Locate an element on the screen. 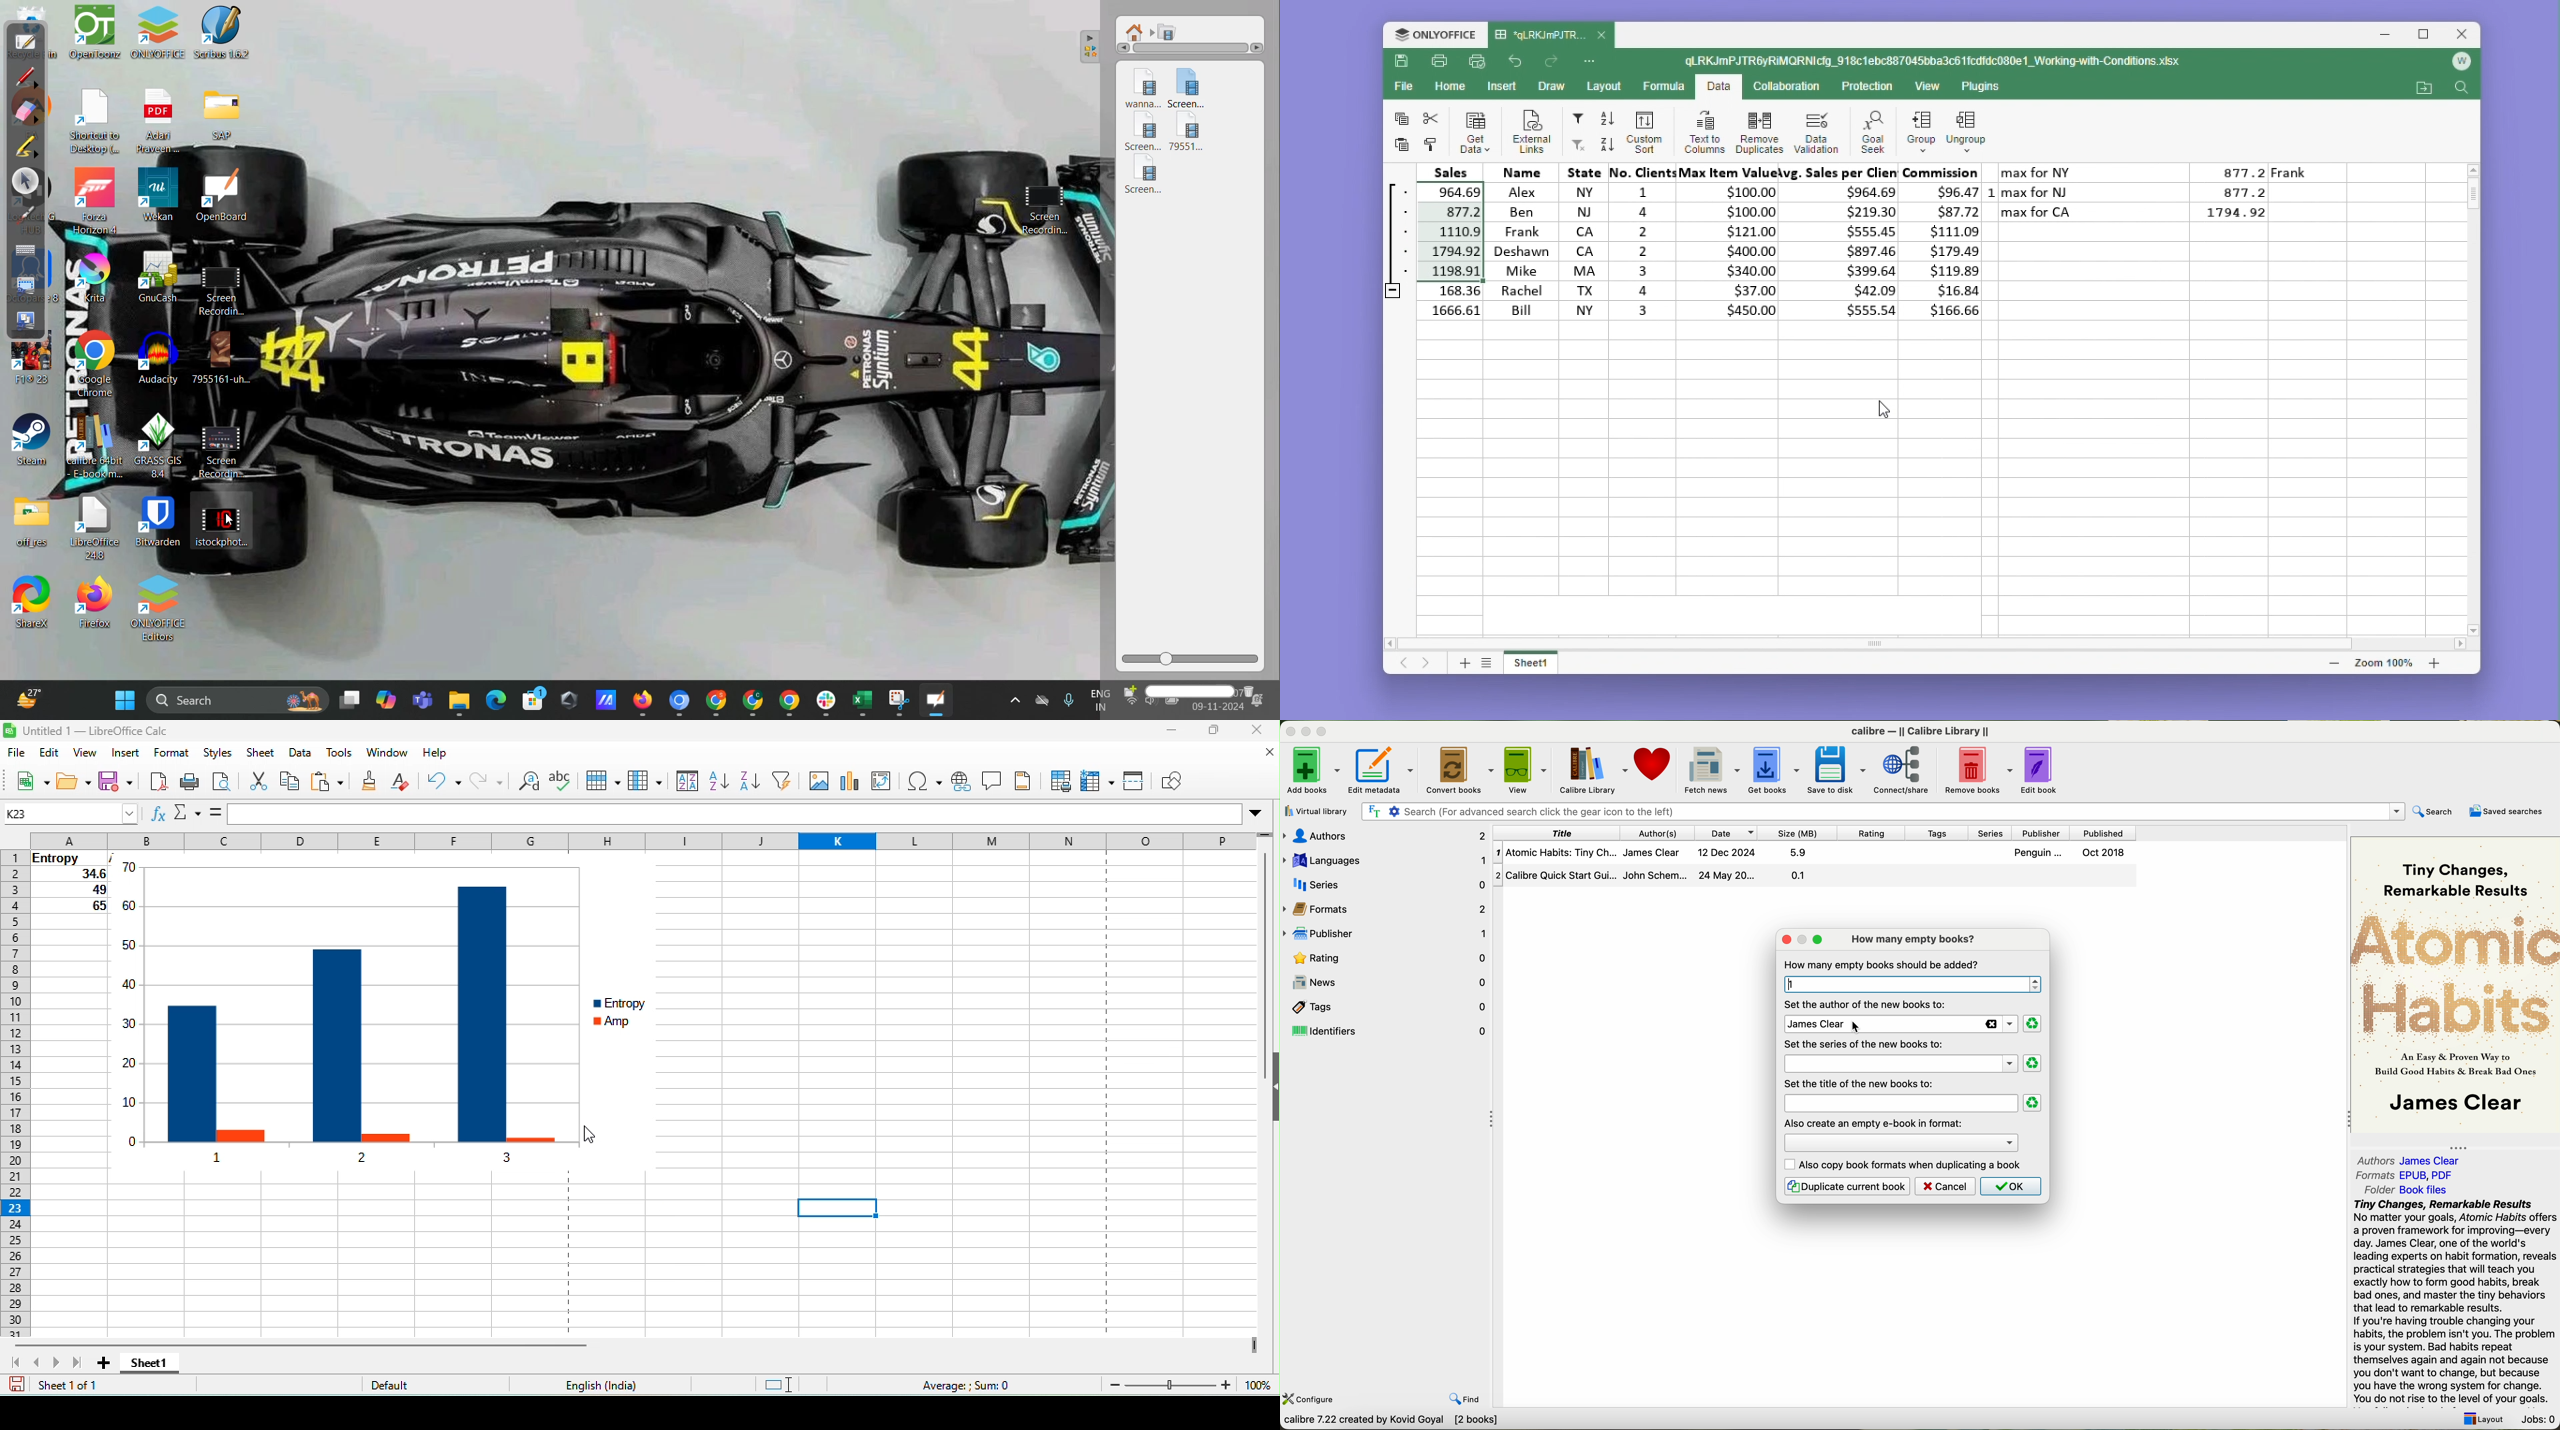 This screenshot has width=2576, height=1456. Ungroup is located at coordinates (1973, 126).